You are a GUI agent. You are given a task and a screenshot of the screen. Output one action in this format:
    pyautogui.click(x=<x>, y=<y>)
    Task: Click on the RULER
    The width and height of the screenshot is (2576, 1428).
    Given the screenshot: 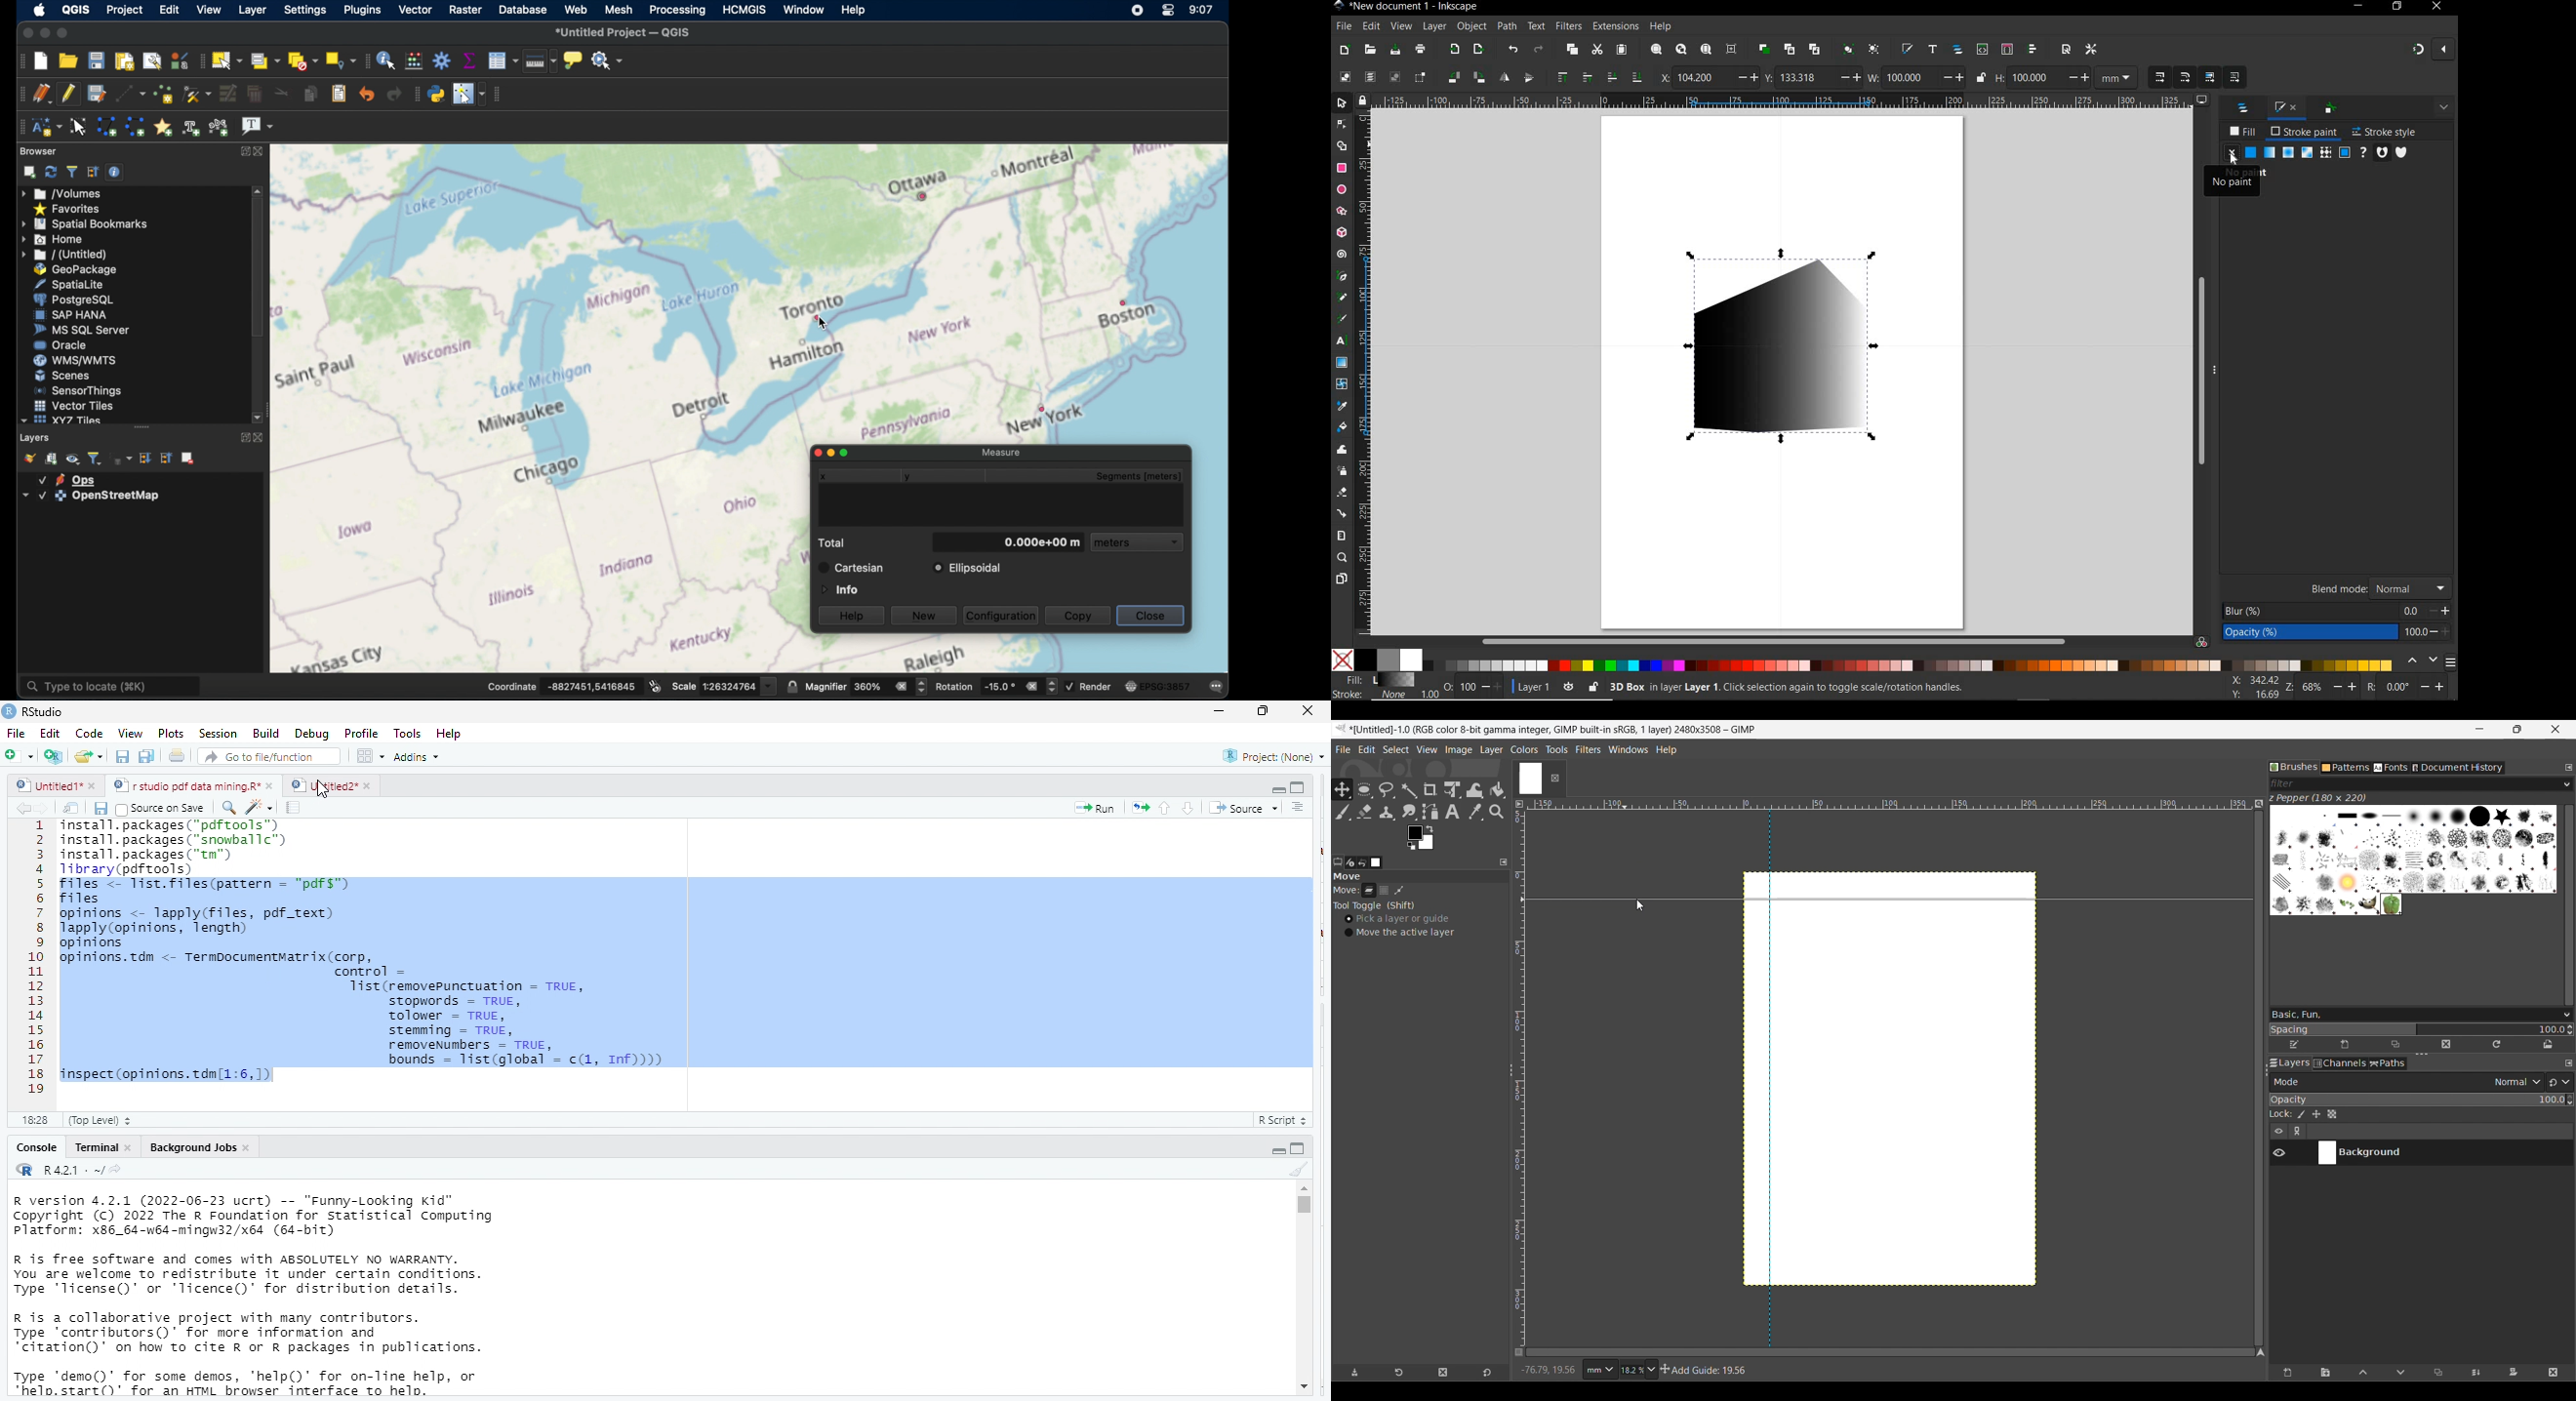 What is the action you would take?
    pyautogui.click(x=1364, y=373)
    